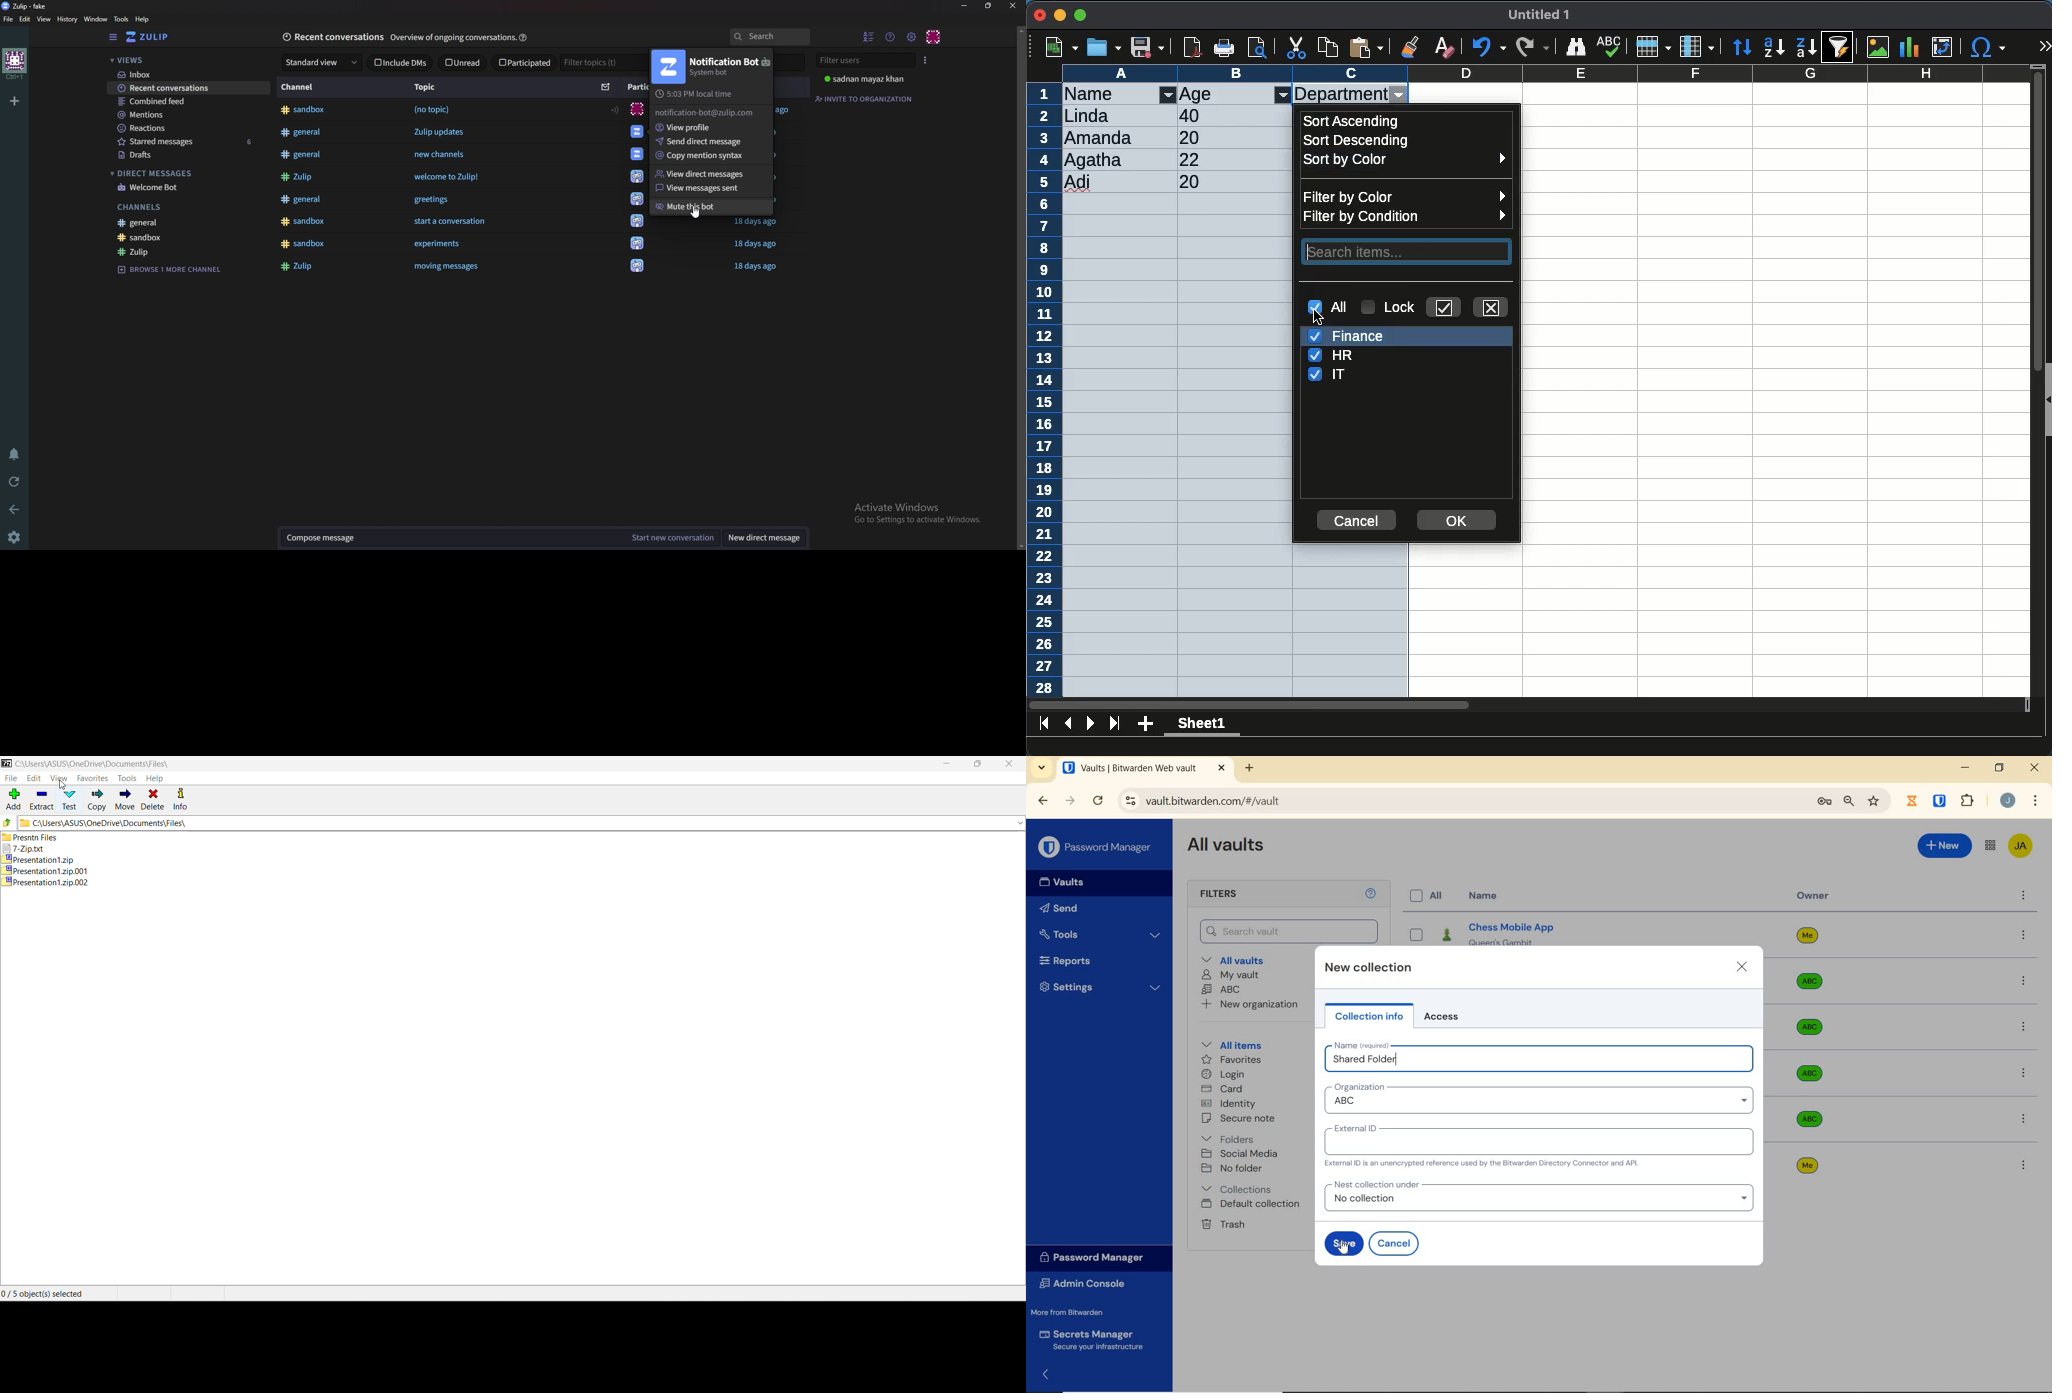  I want to click on ok, so click(1458, 517).